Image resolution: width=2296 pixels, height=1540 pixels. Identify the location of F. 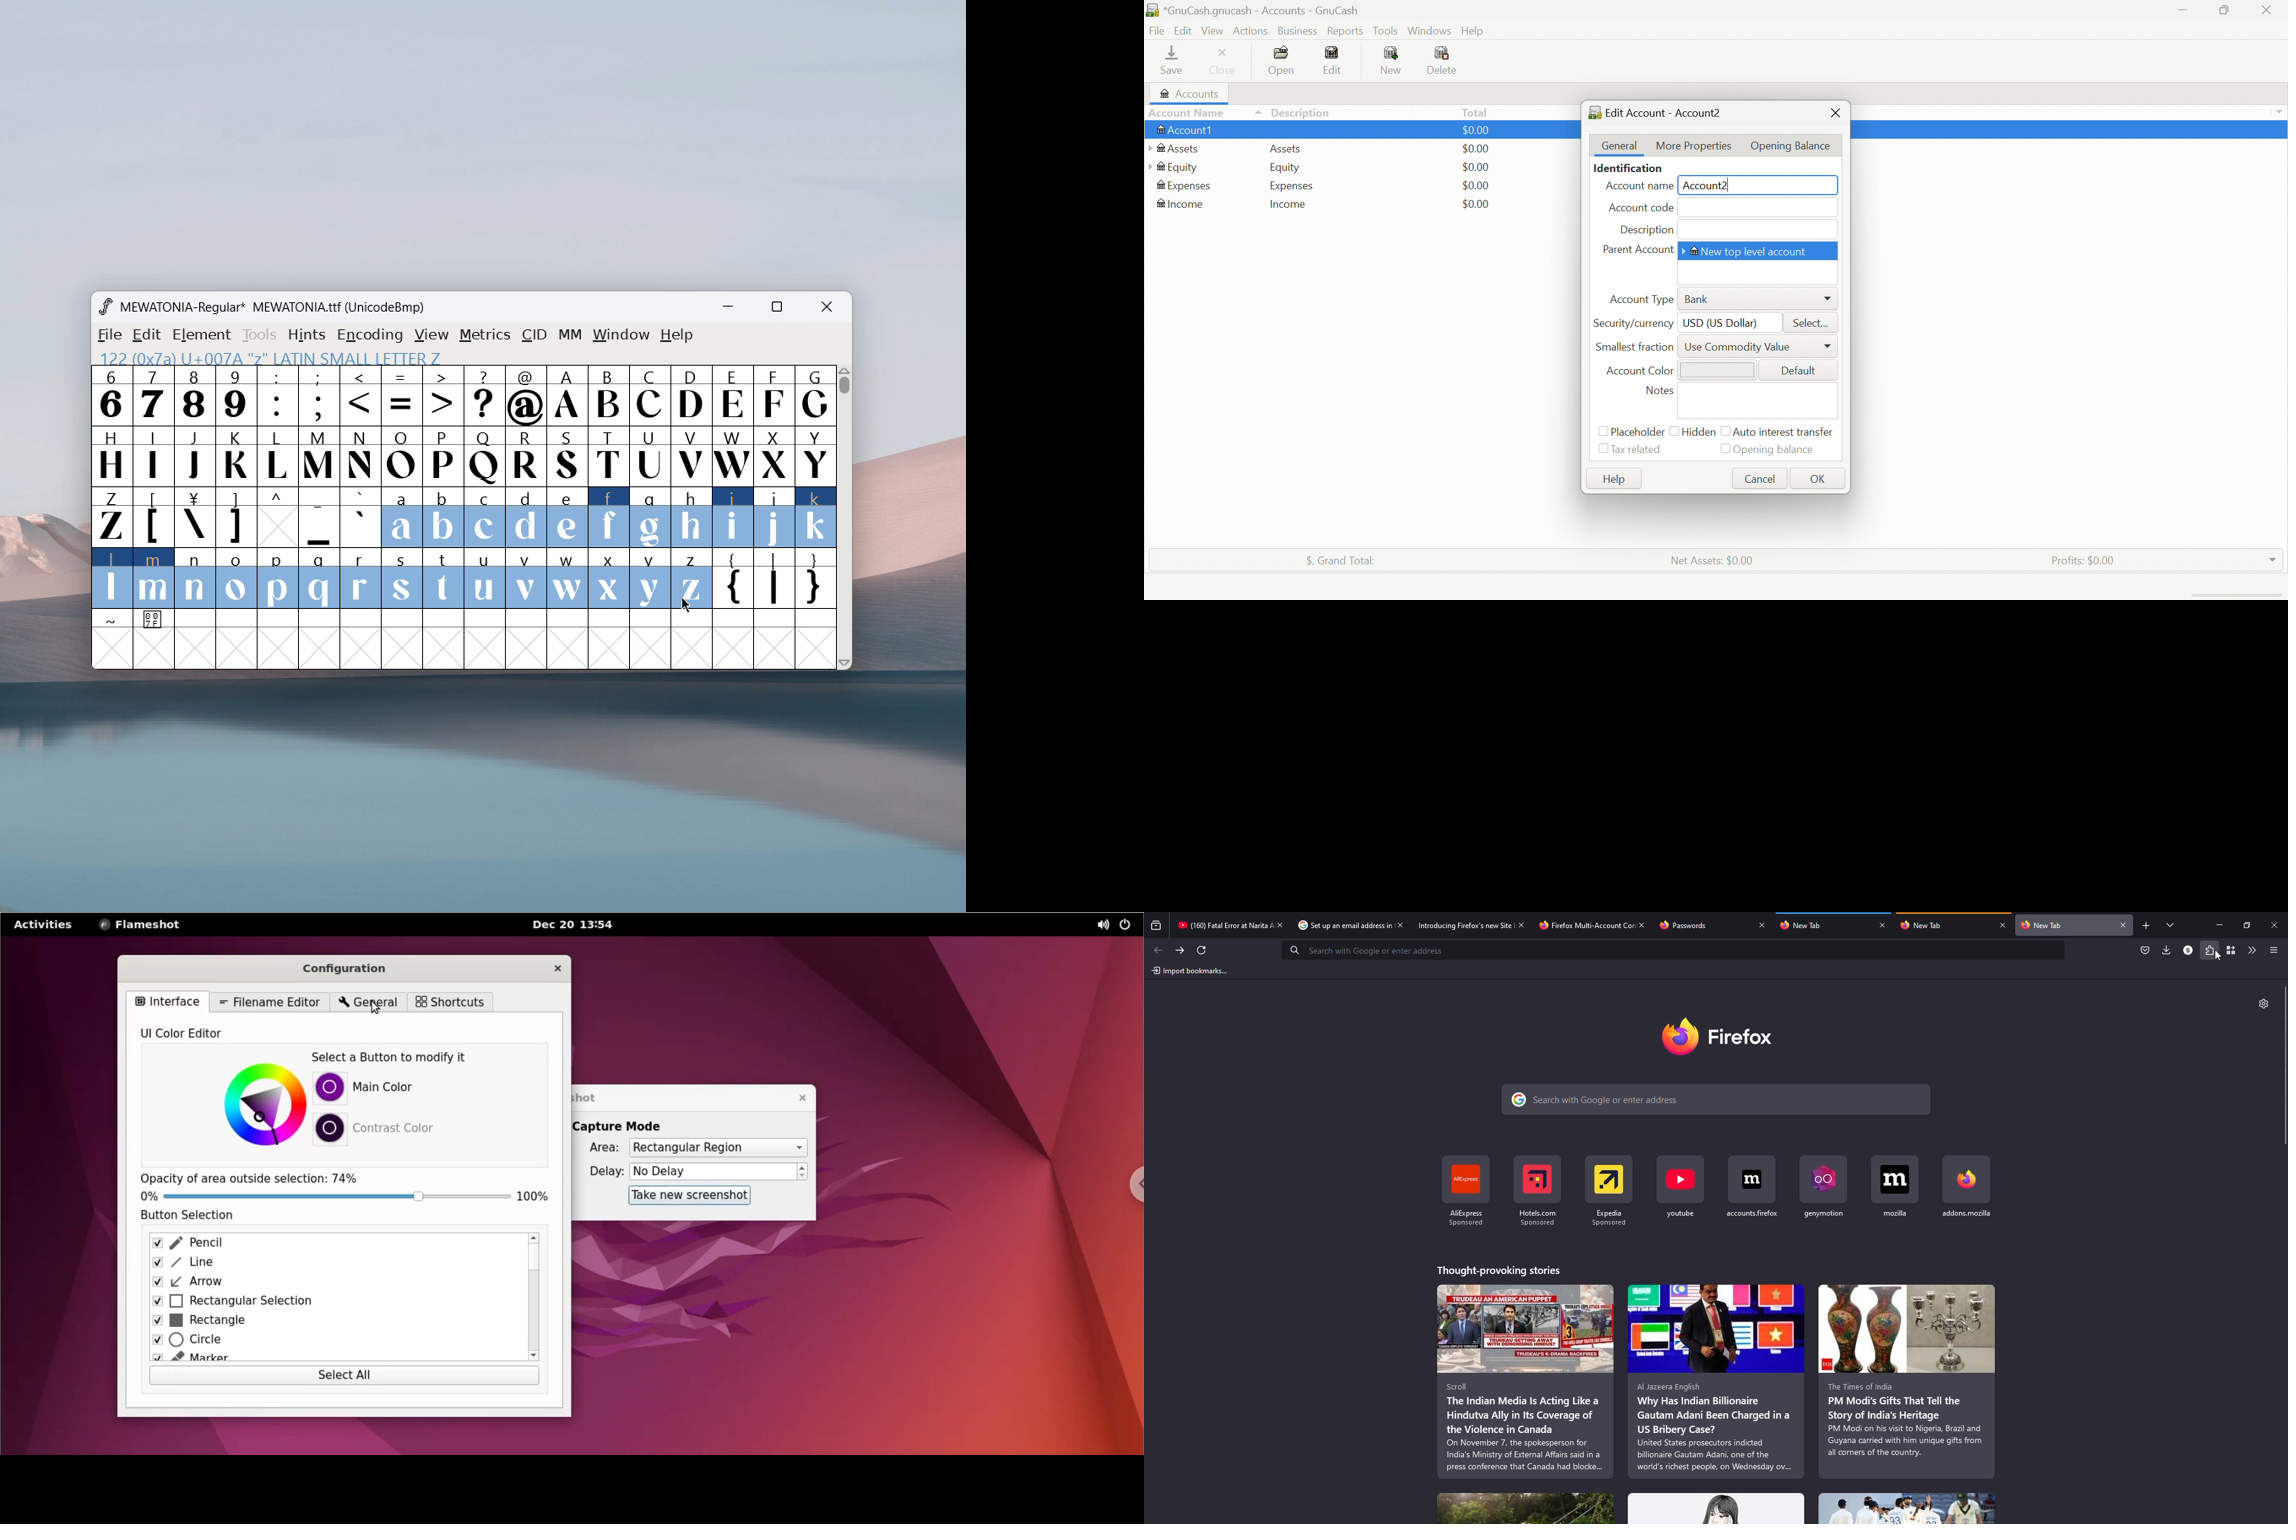
(773, 394).